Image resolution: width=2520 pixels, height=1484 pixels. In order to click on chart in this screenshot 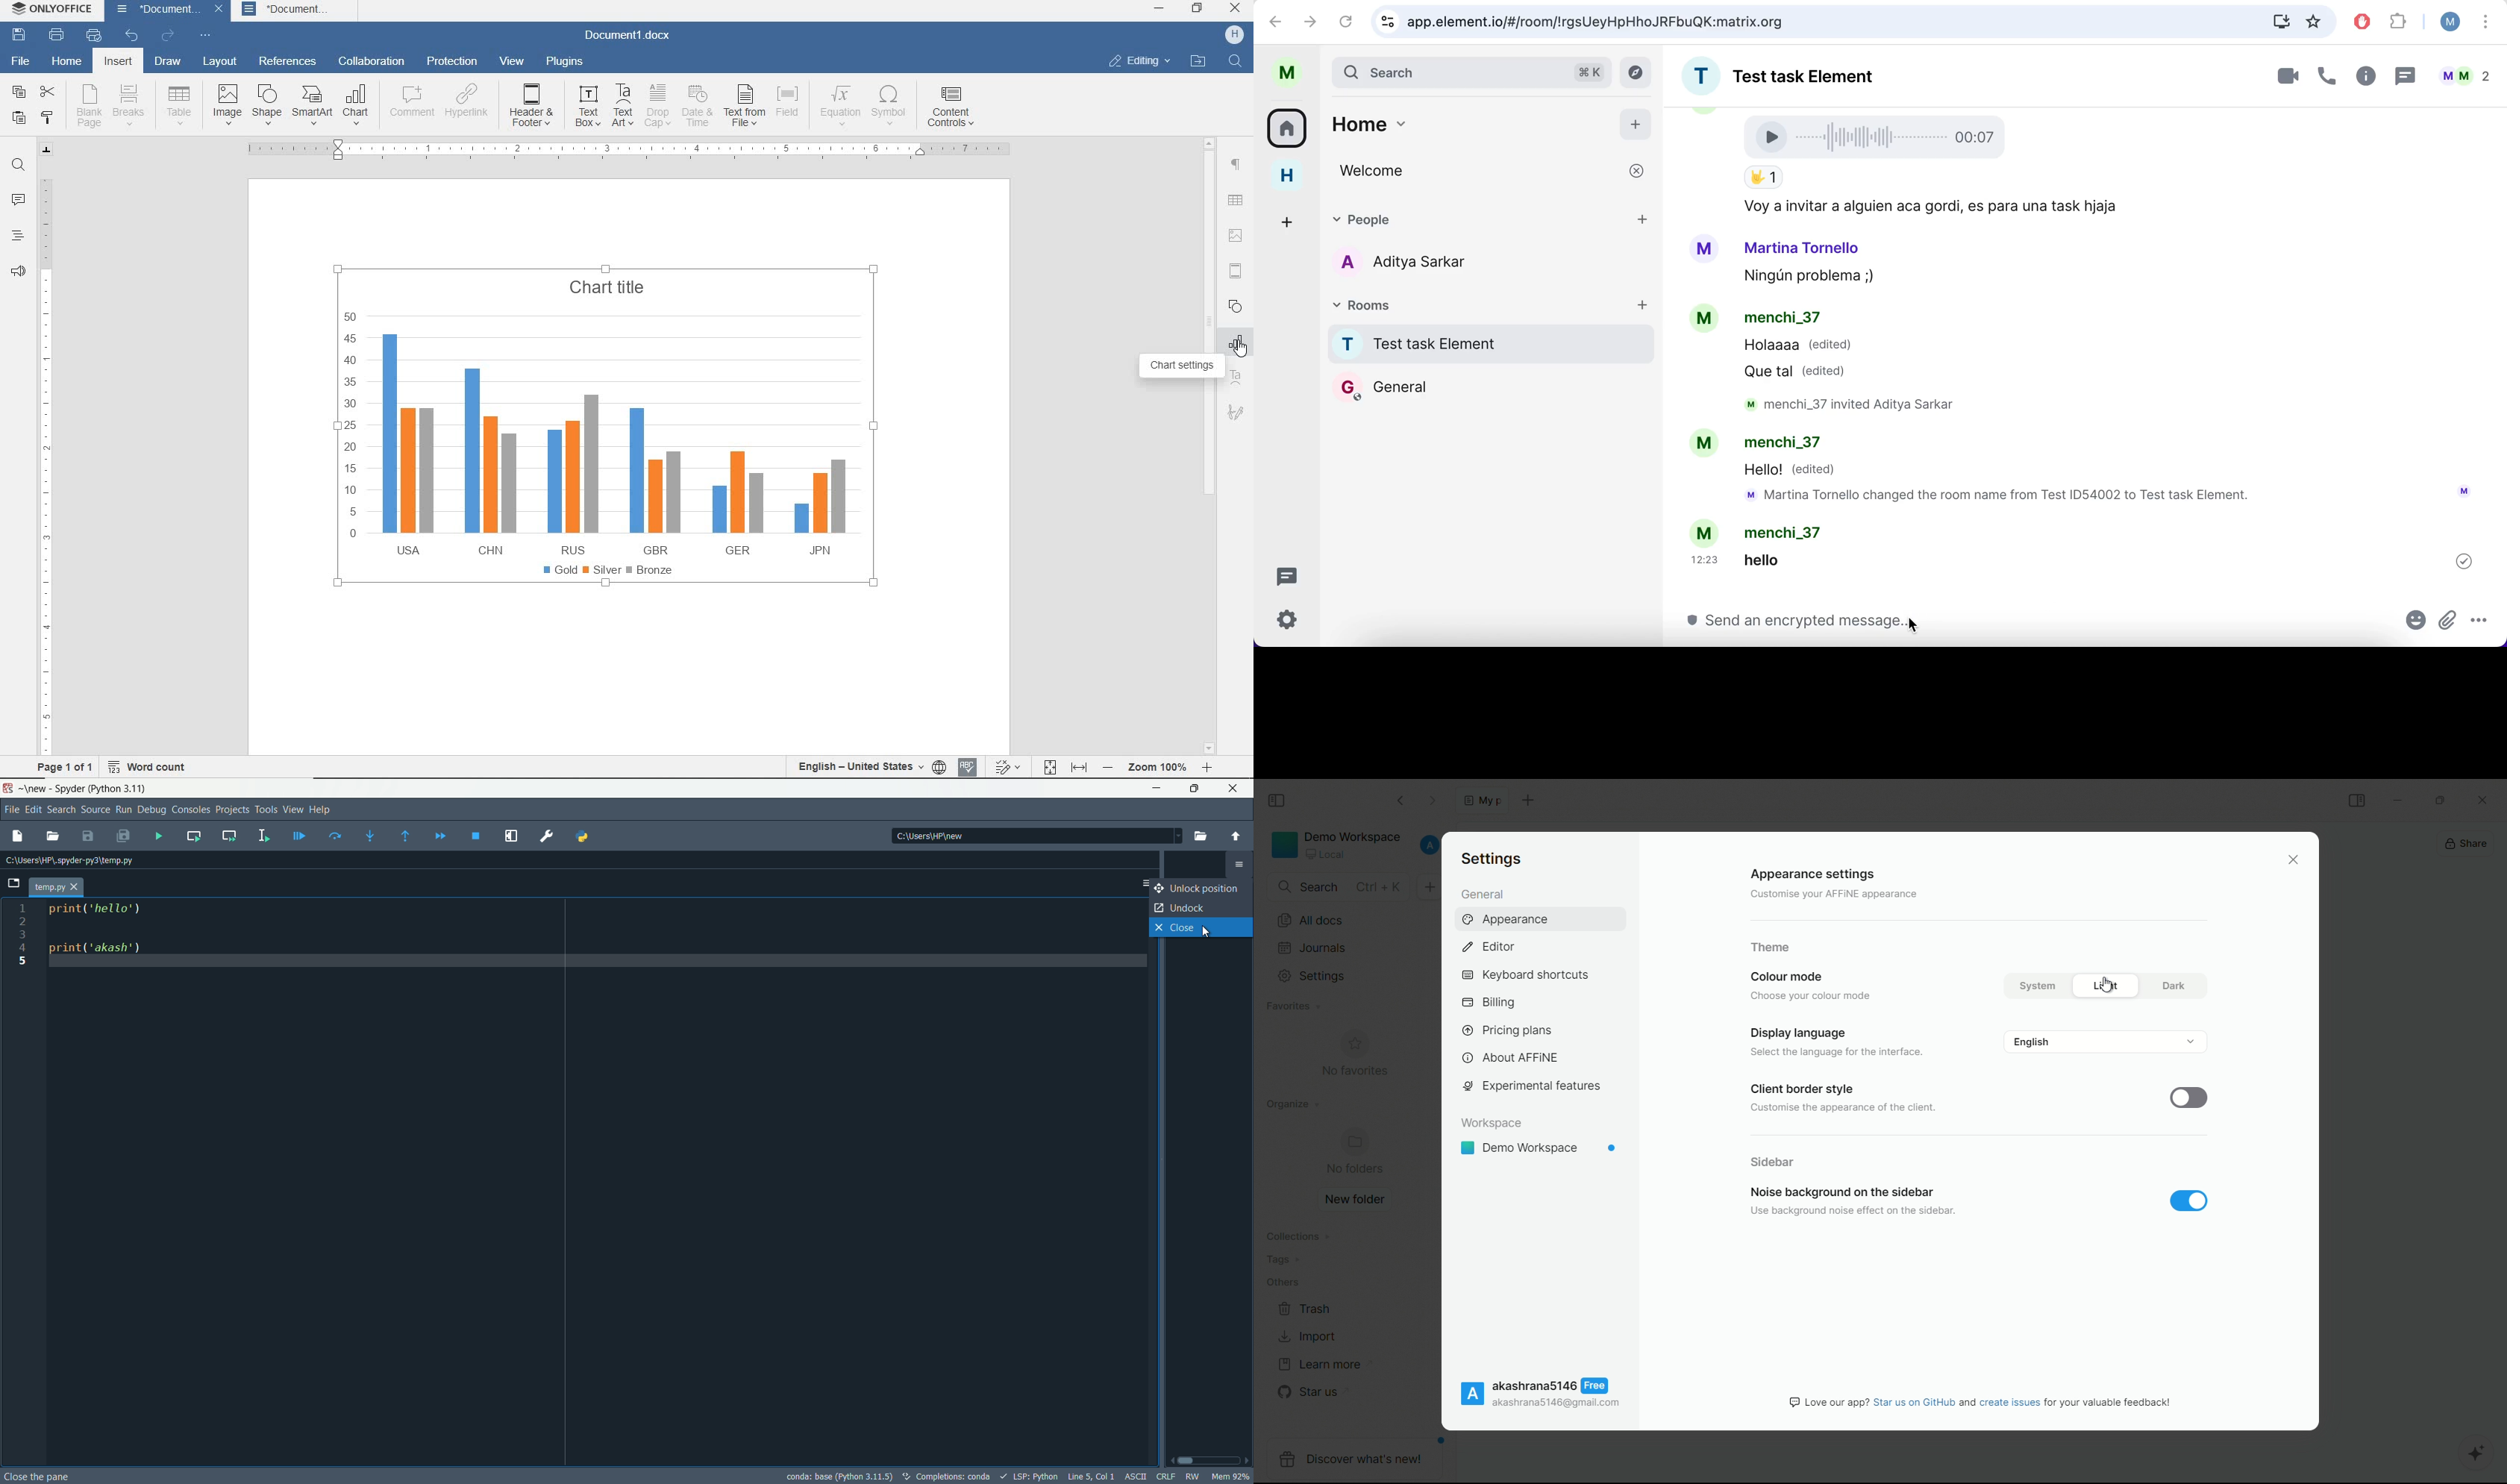, I will do `click(357, 105)`.